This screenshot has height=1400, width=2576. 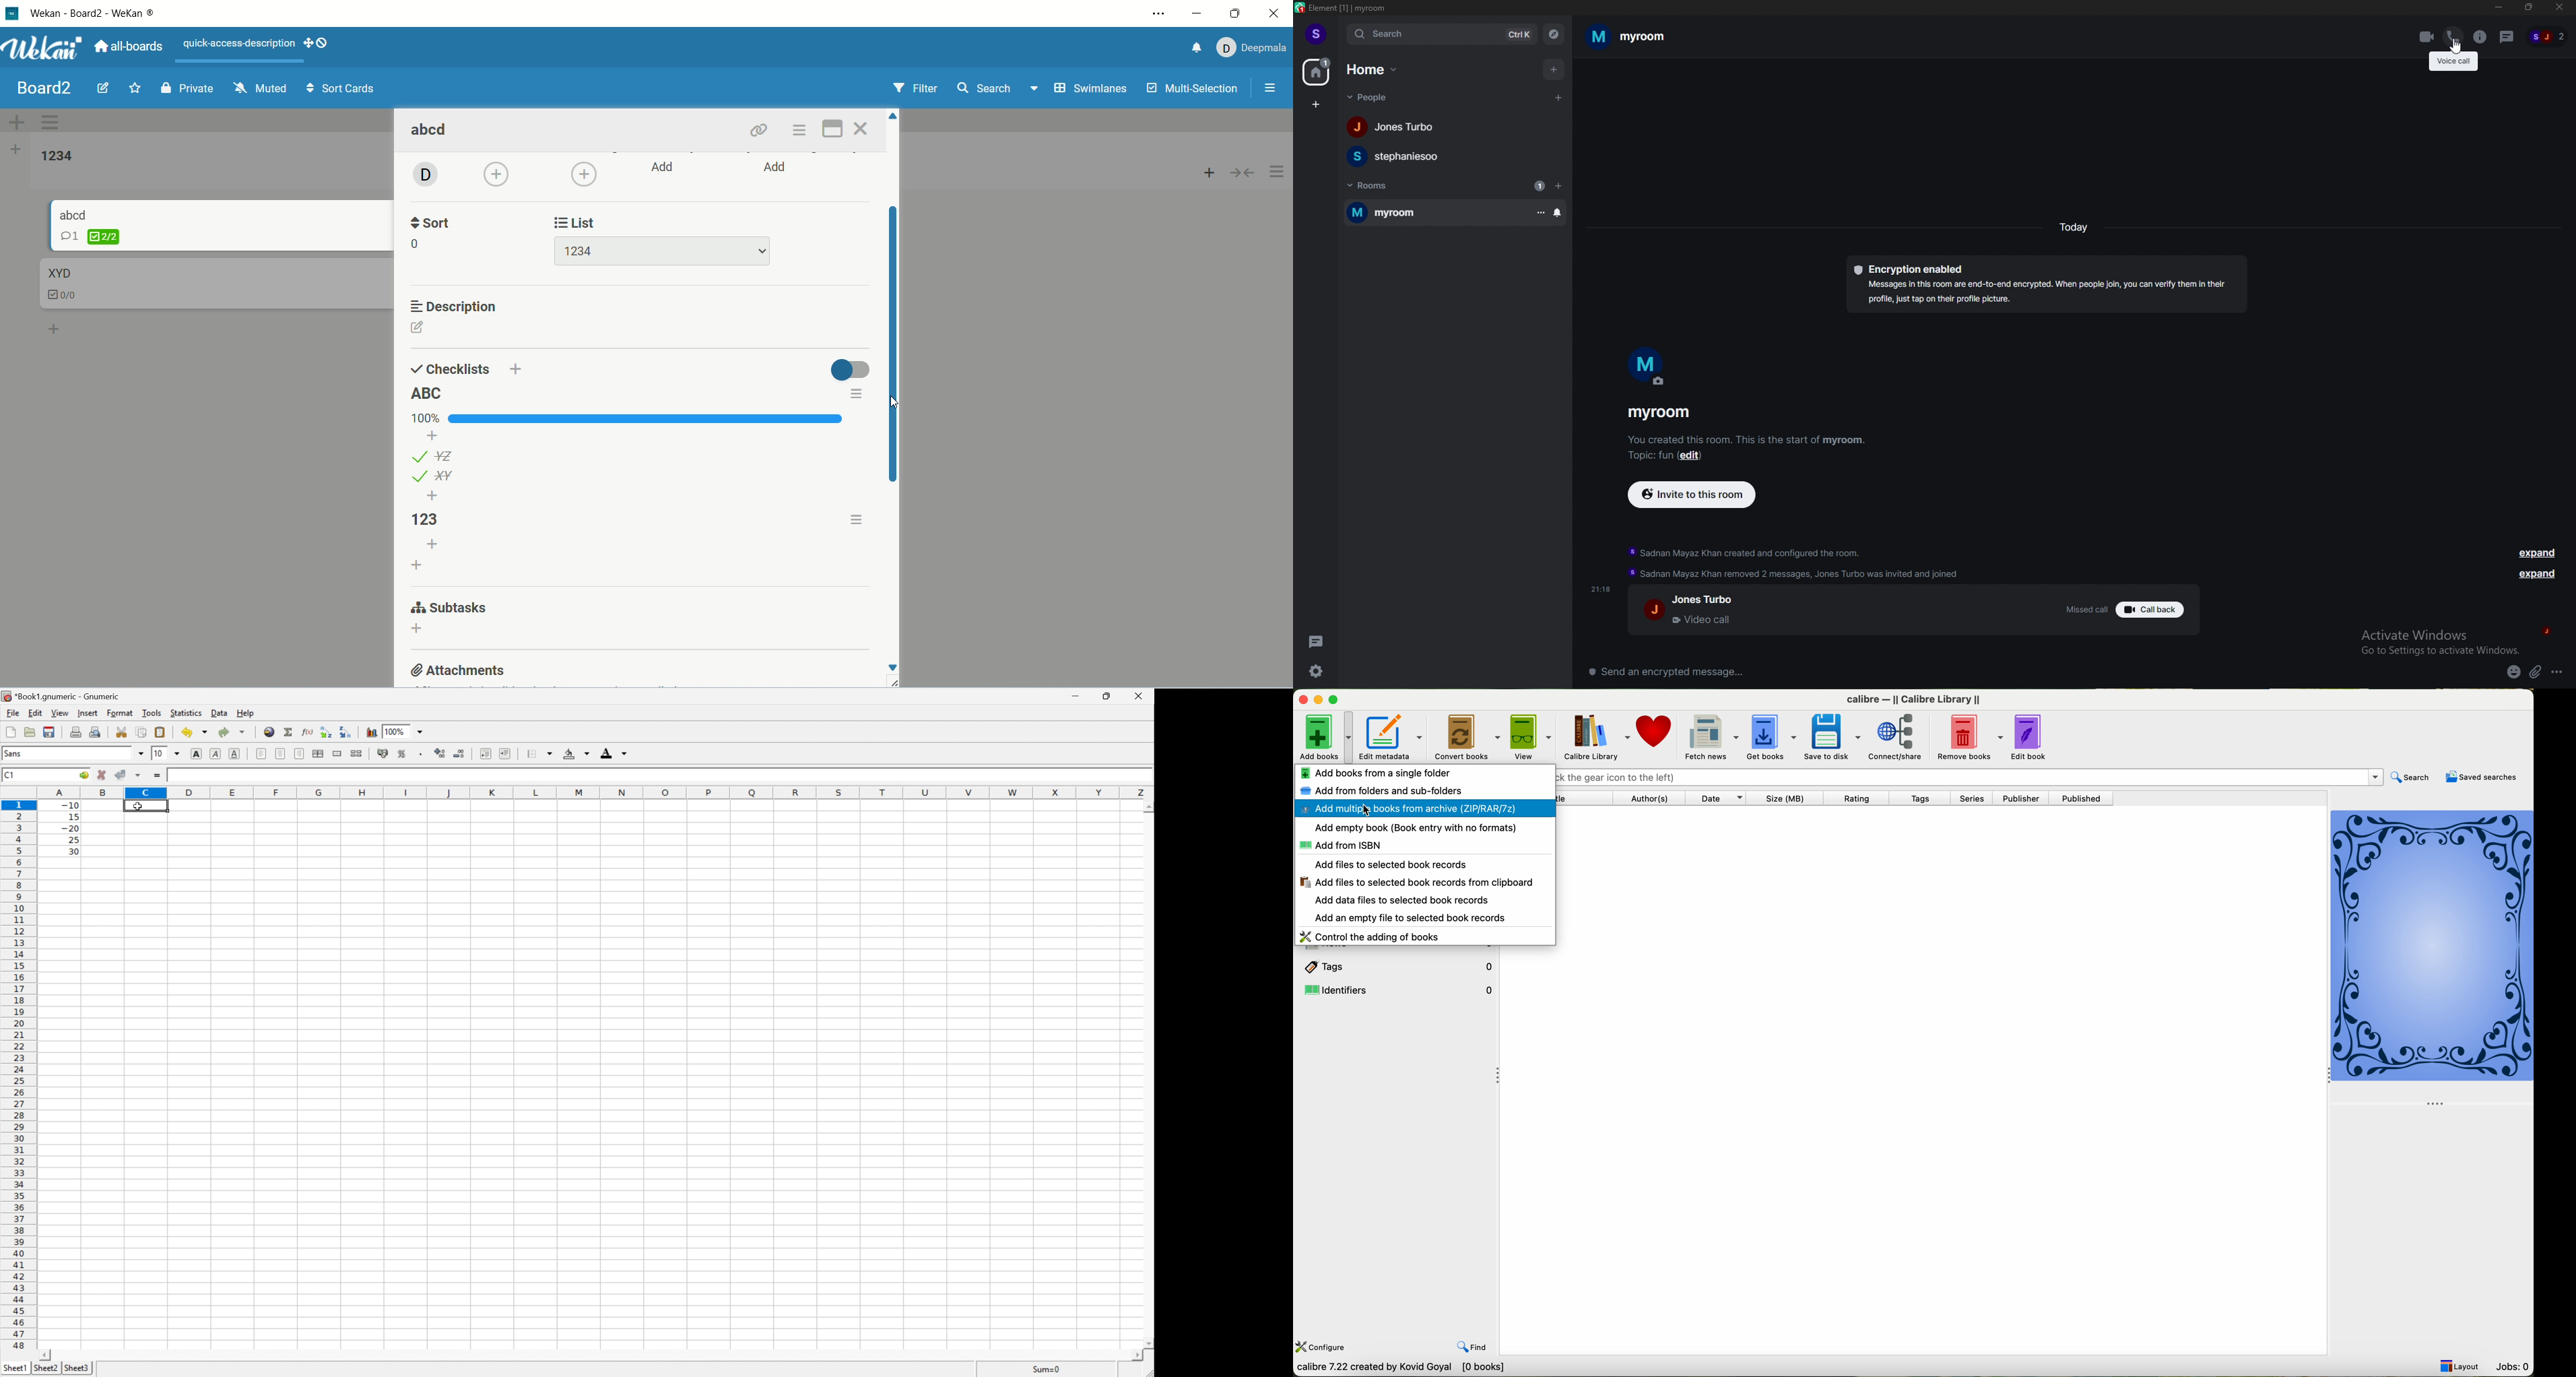 What do you see at coordinates (2081, 607) in the screenshot?
I see `missed call` at bounding box center [2081, 607].